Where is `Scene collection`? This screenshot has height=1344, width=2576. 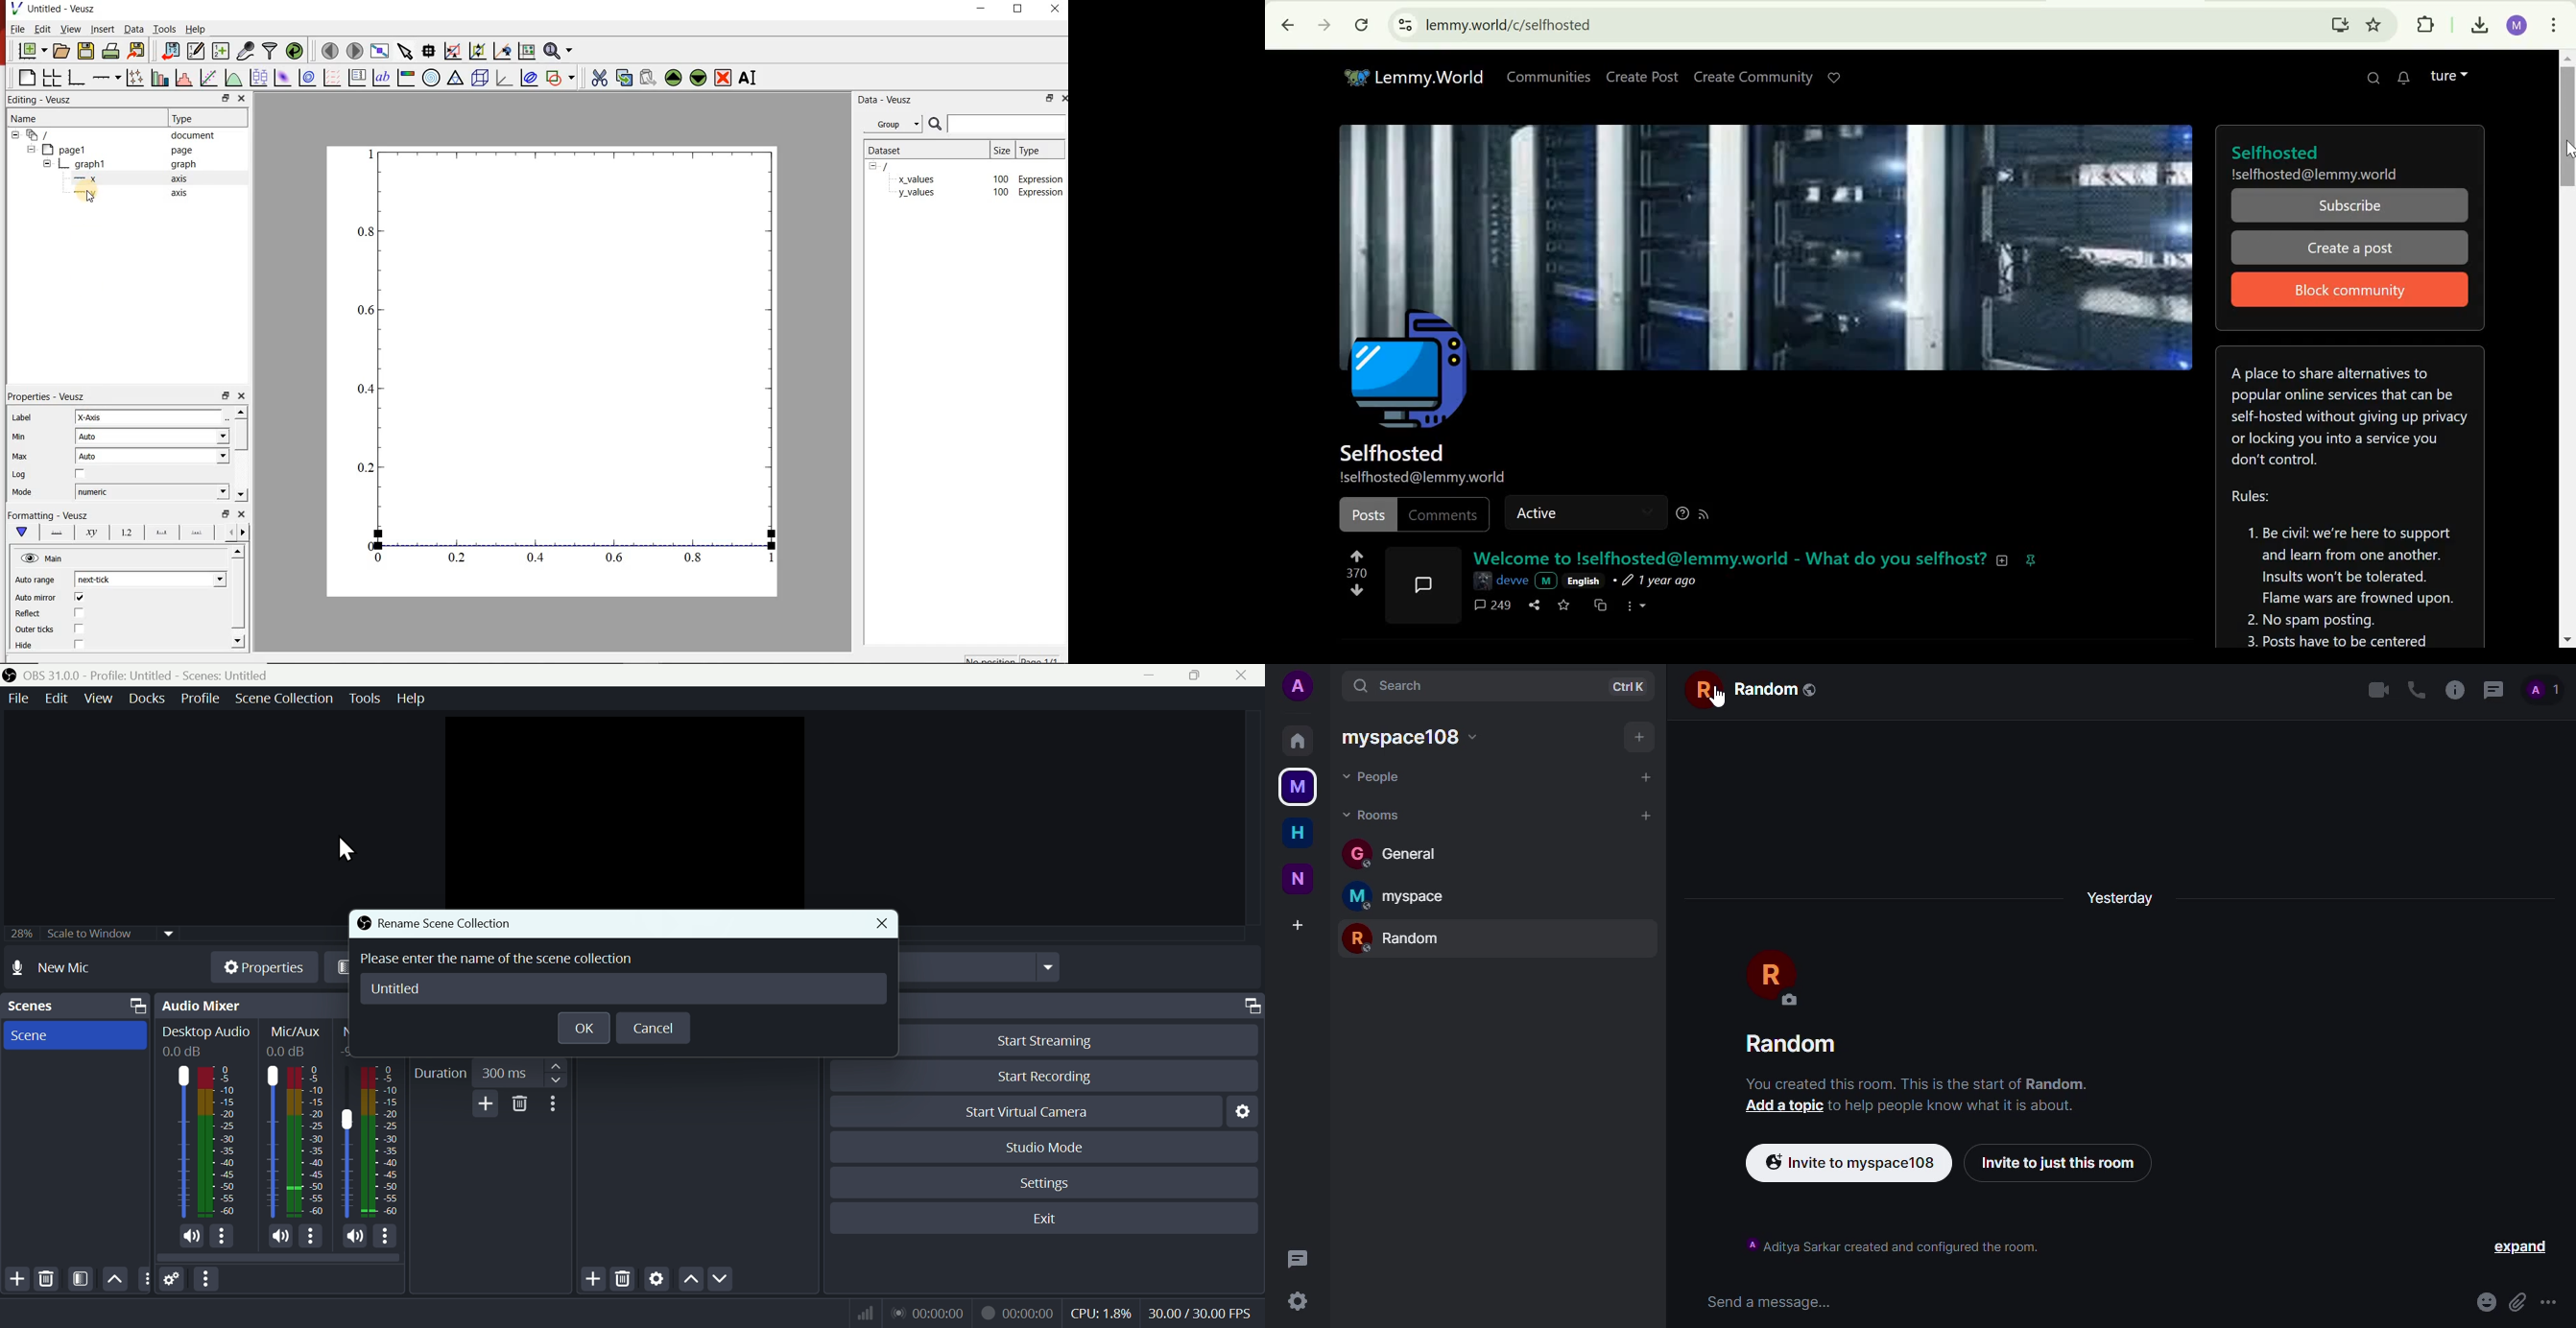 Scene collection is located at coordinates (287, 699).